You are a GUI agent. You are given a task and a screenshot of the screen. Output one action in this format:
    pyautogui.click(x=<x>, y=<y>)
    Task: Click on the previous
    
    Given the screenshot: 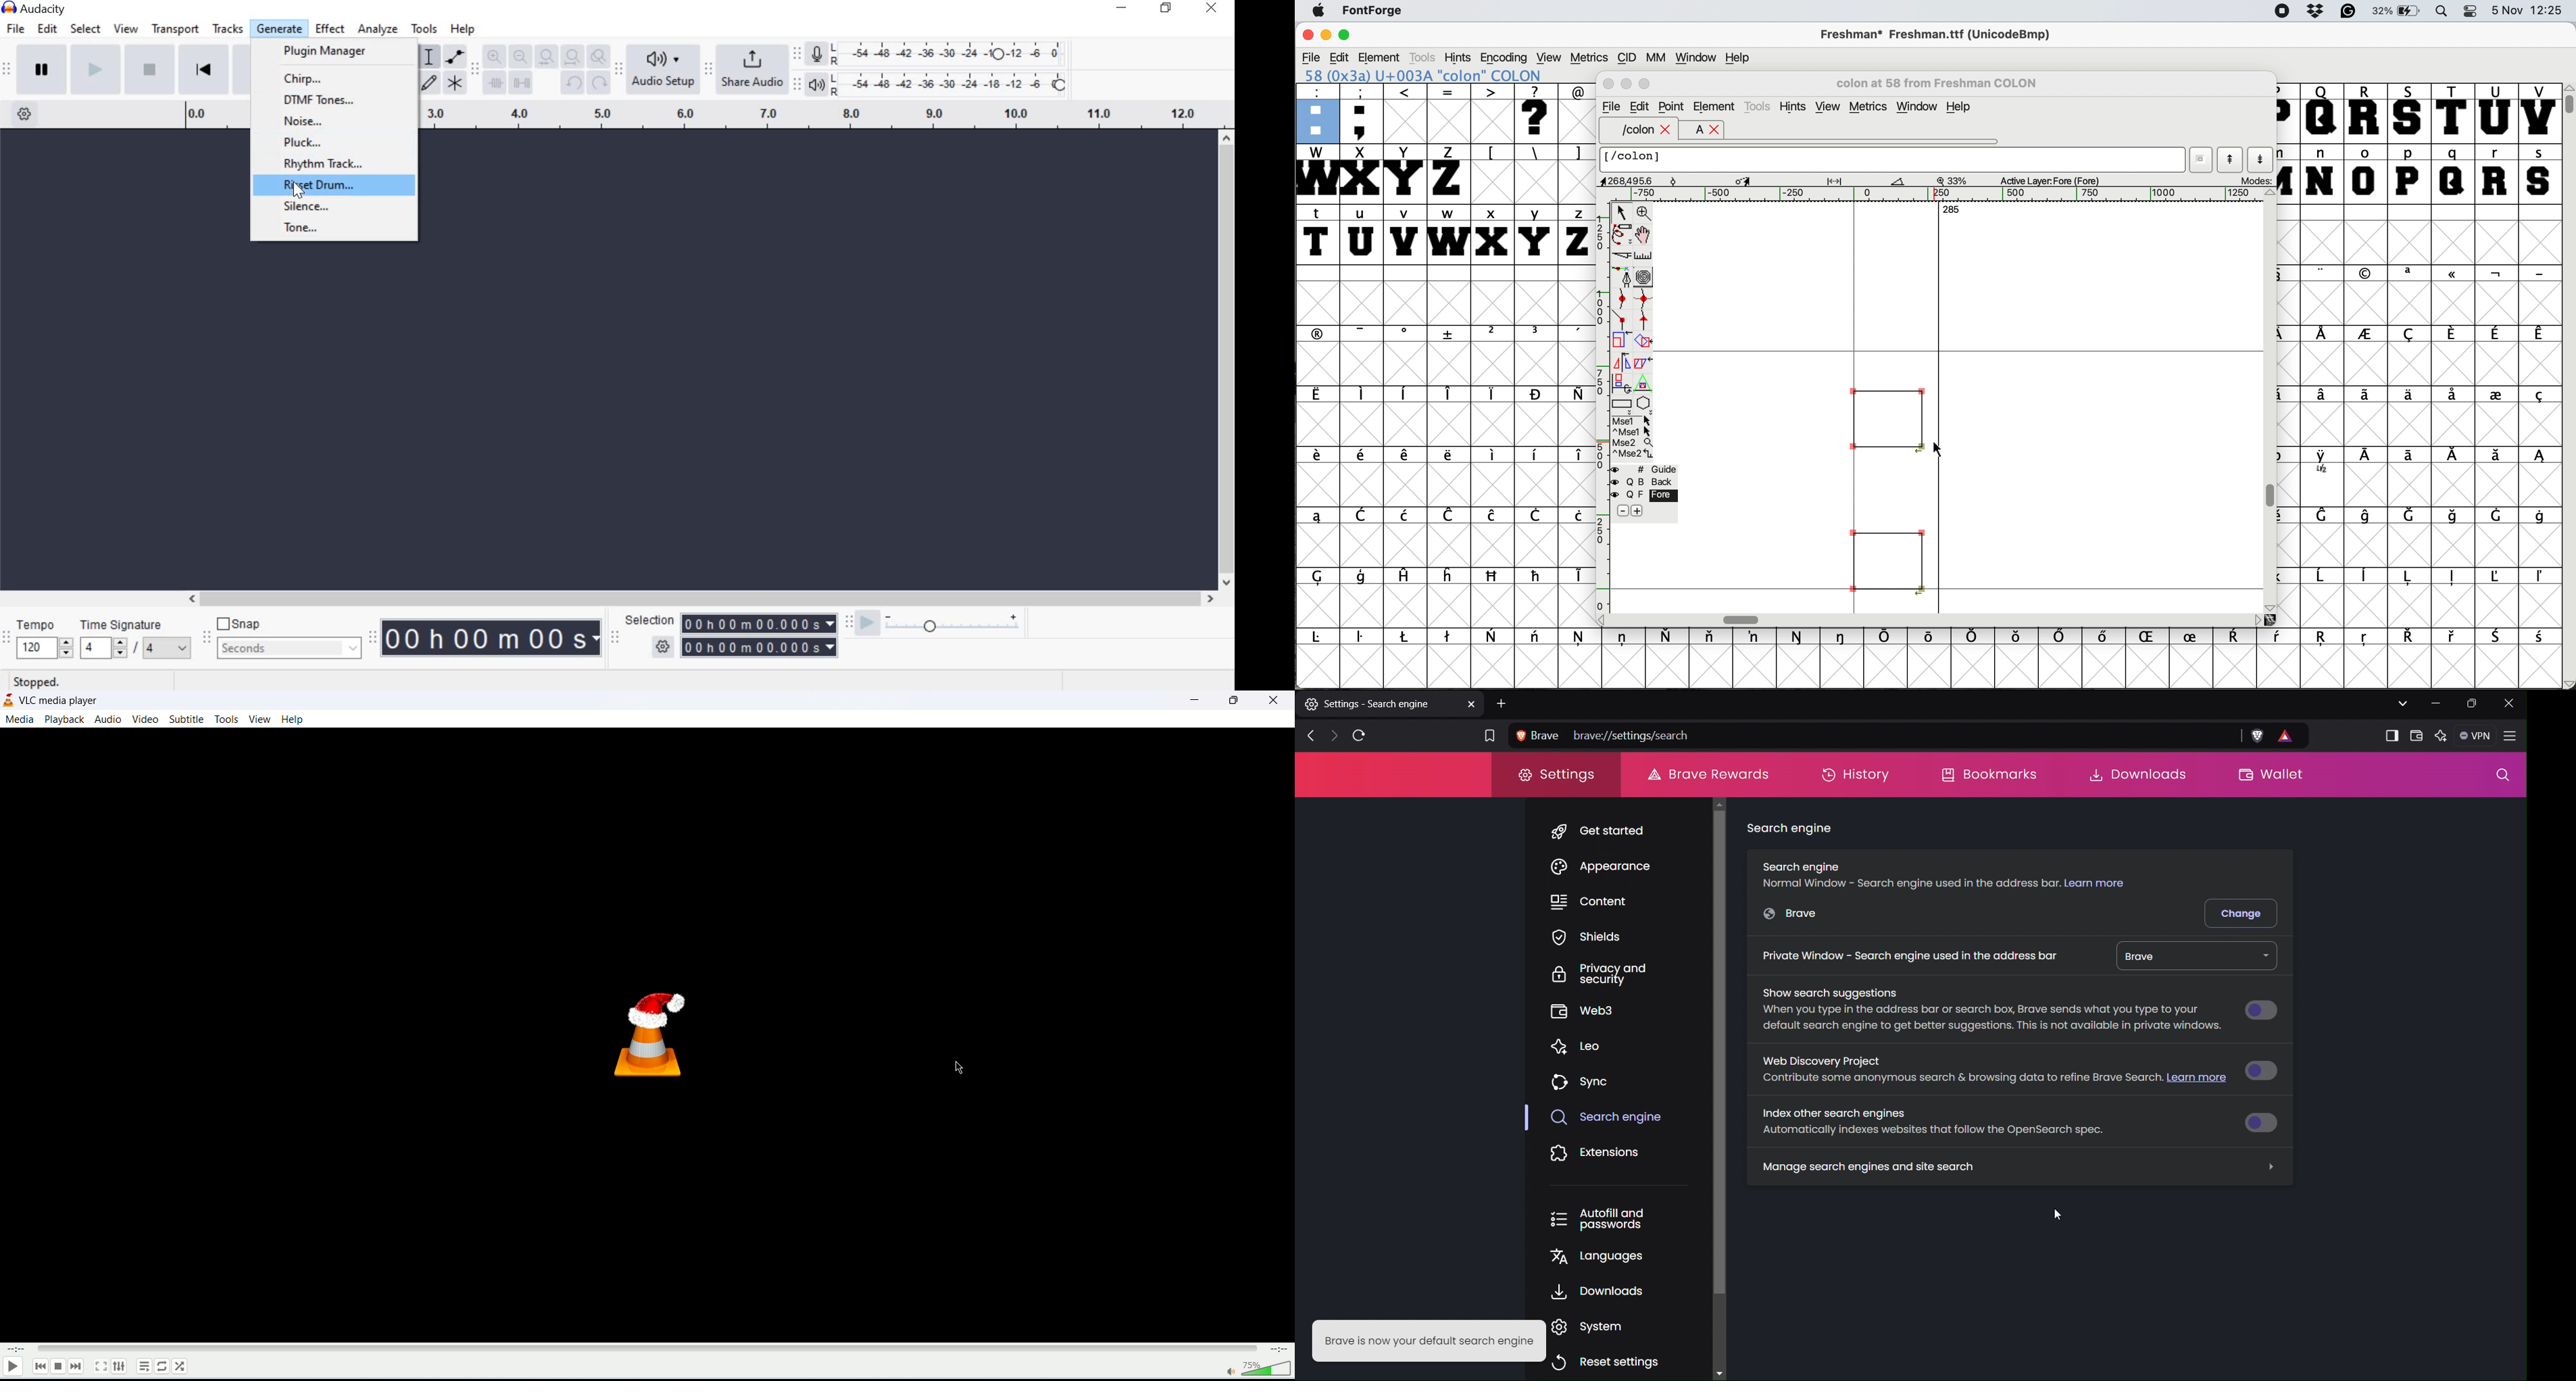 What is the action you would take?
    pyautogui.click(x=42, y=1369)
    